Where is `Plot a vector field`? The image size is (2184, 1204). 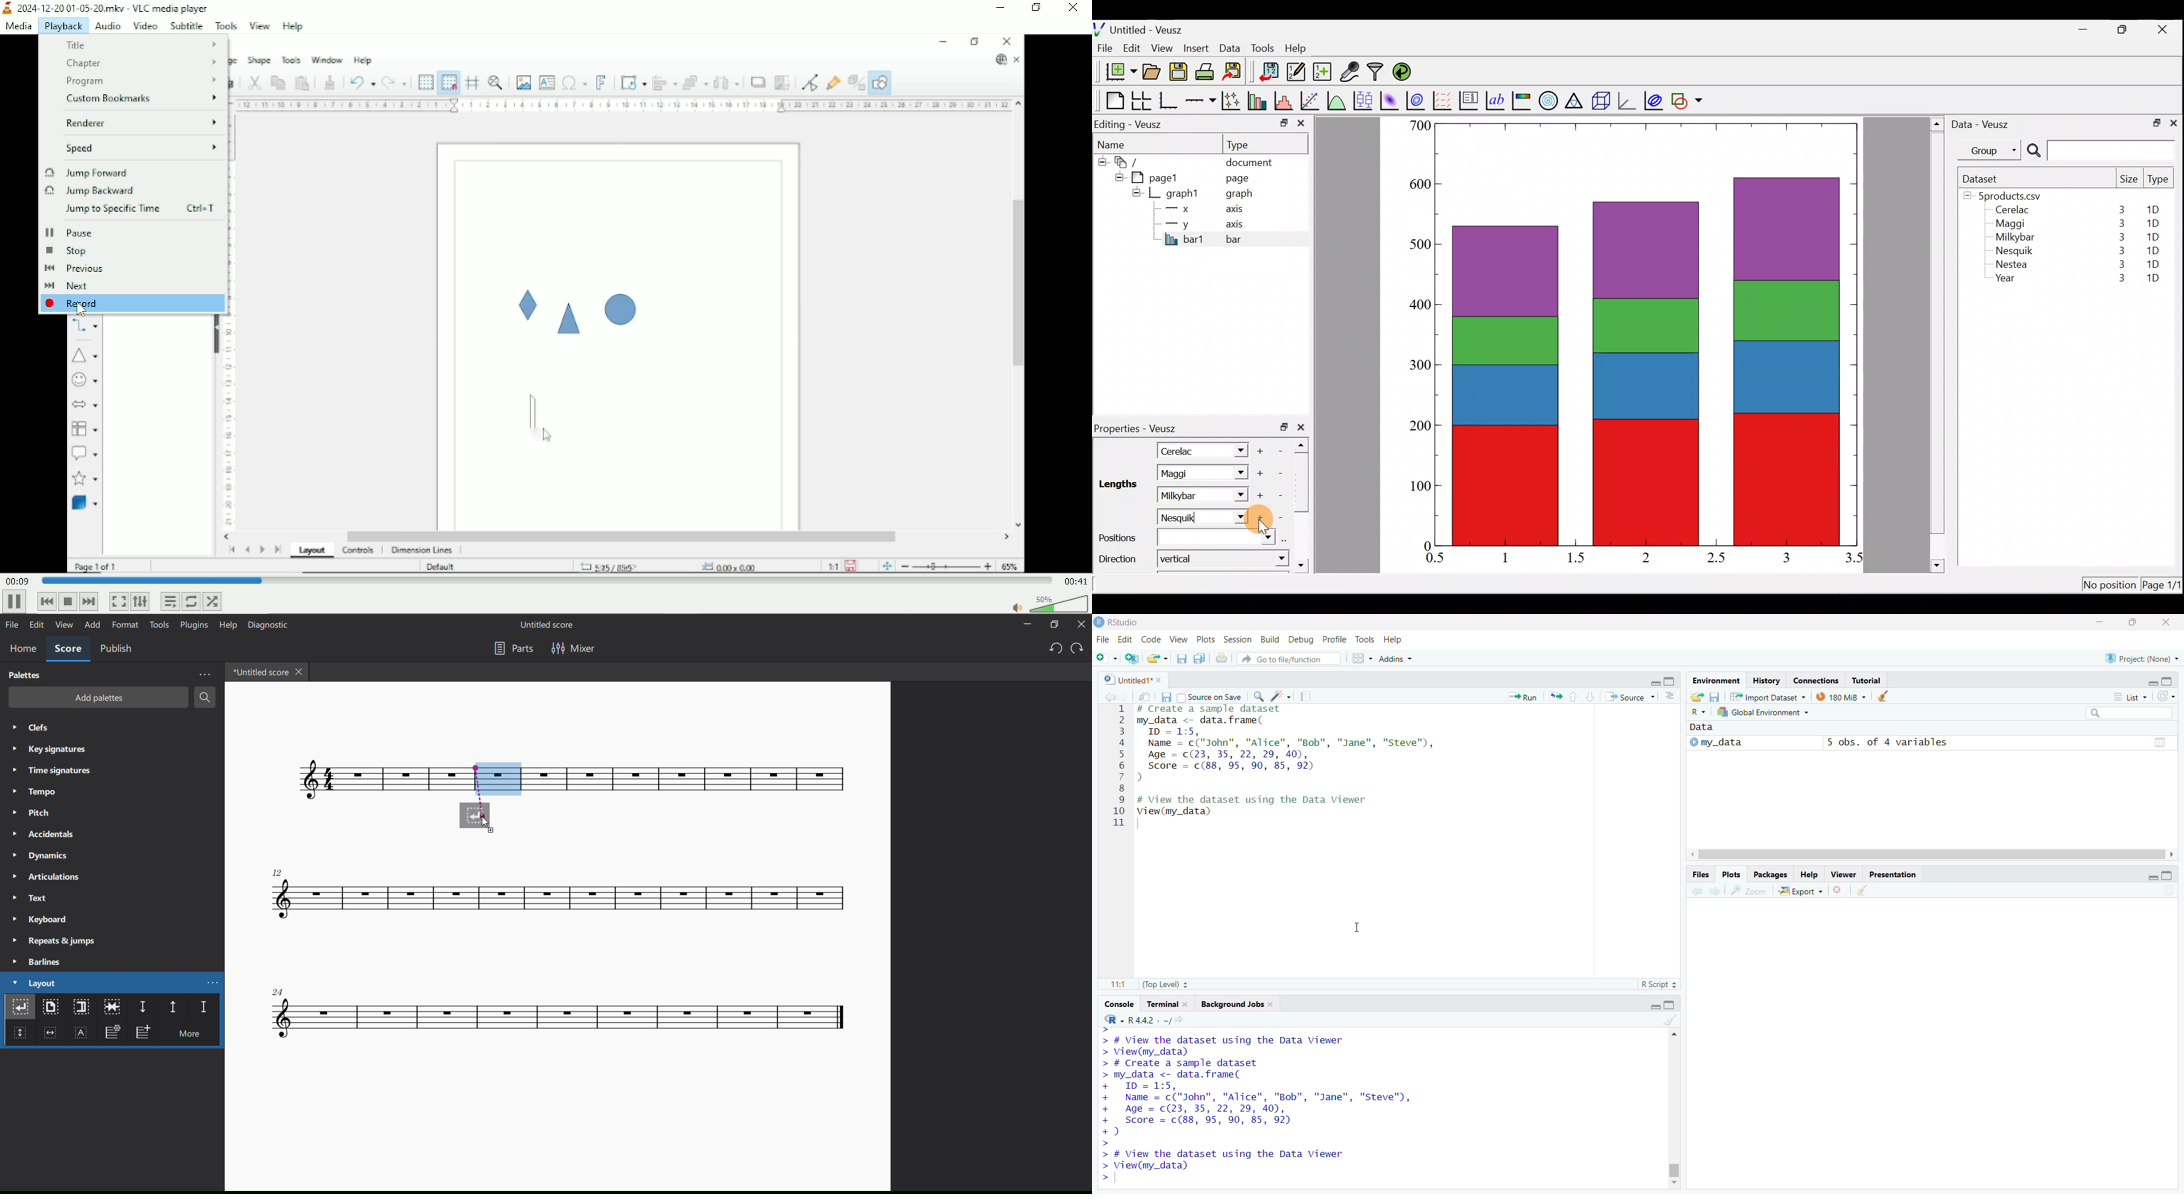
Plot a vector field is located at coordinates (1444, 101).